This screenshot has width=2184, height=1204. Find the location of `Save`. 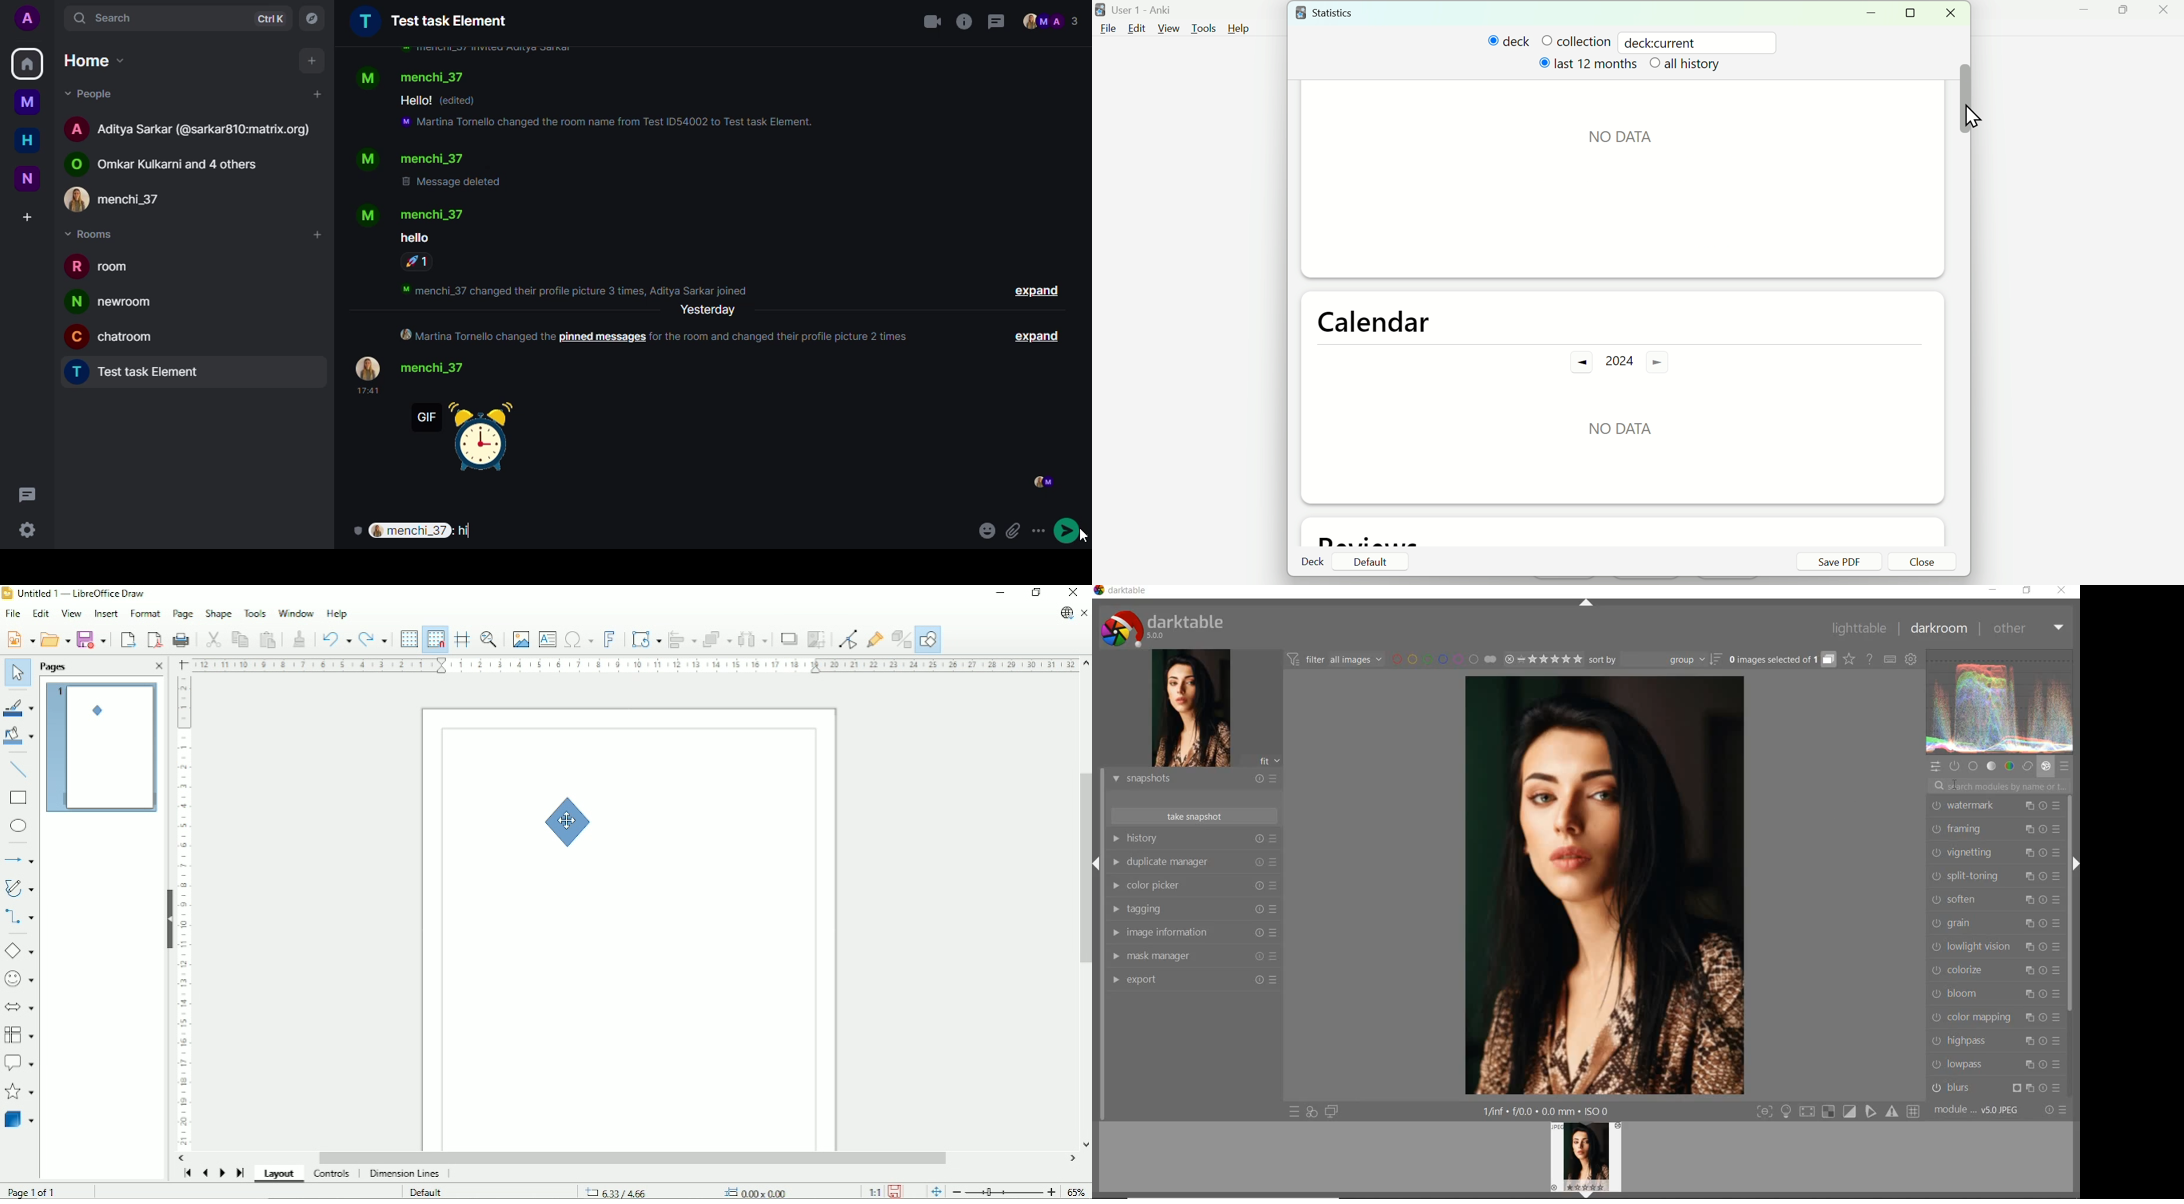

Save is located at coordinates (896, 1190).